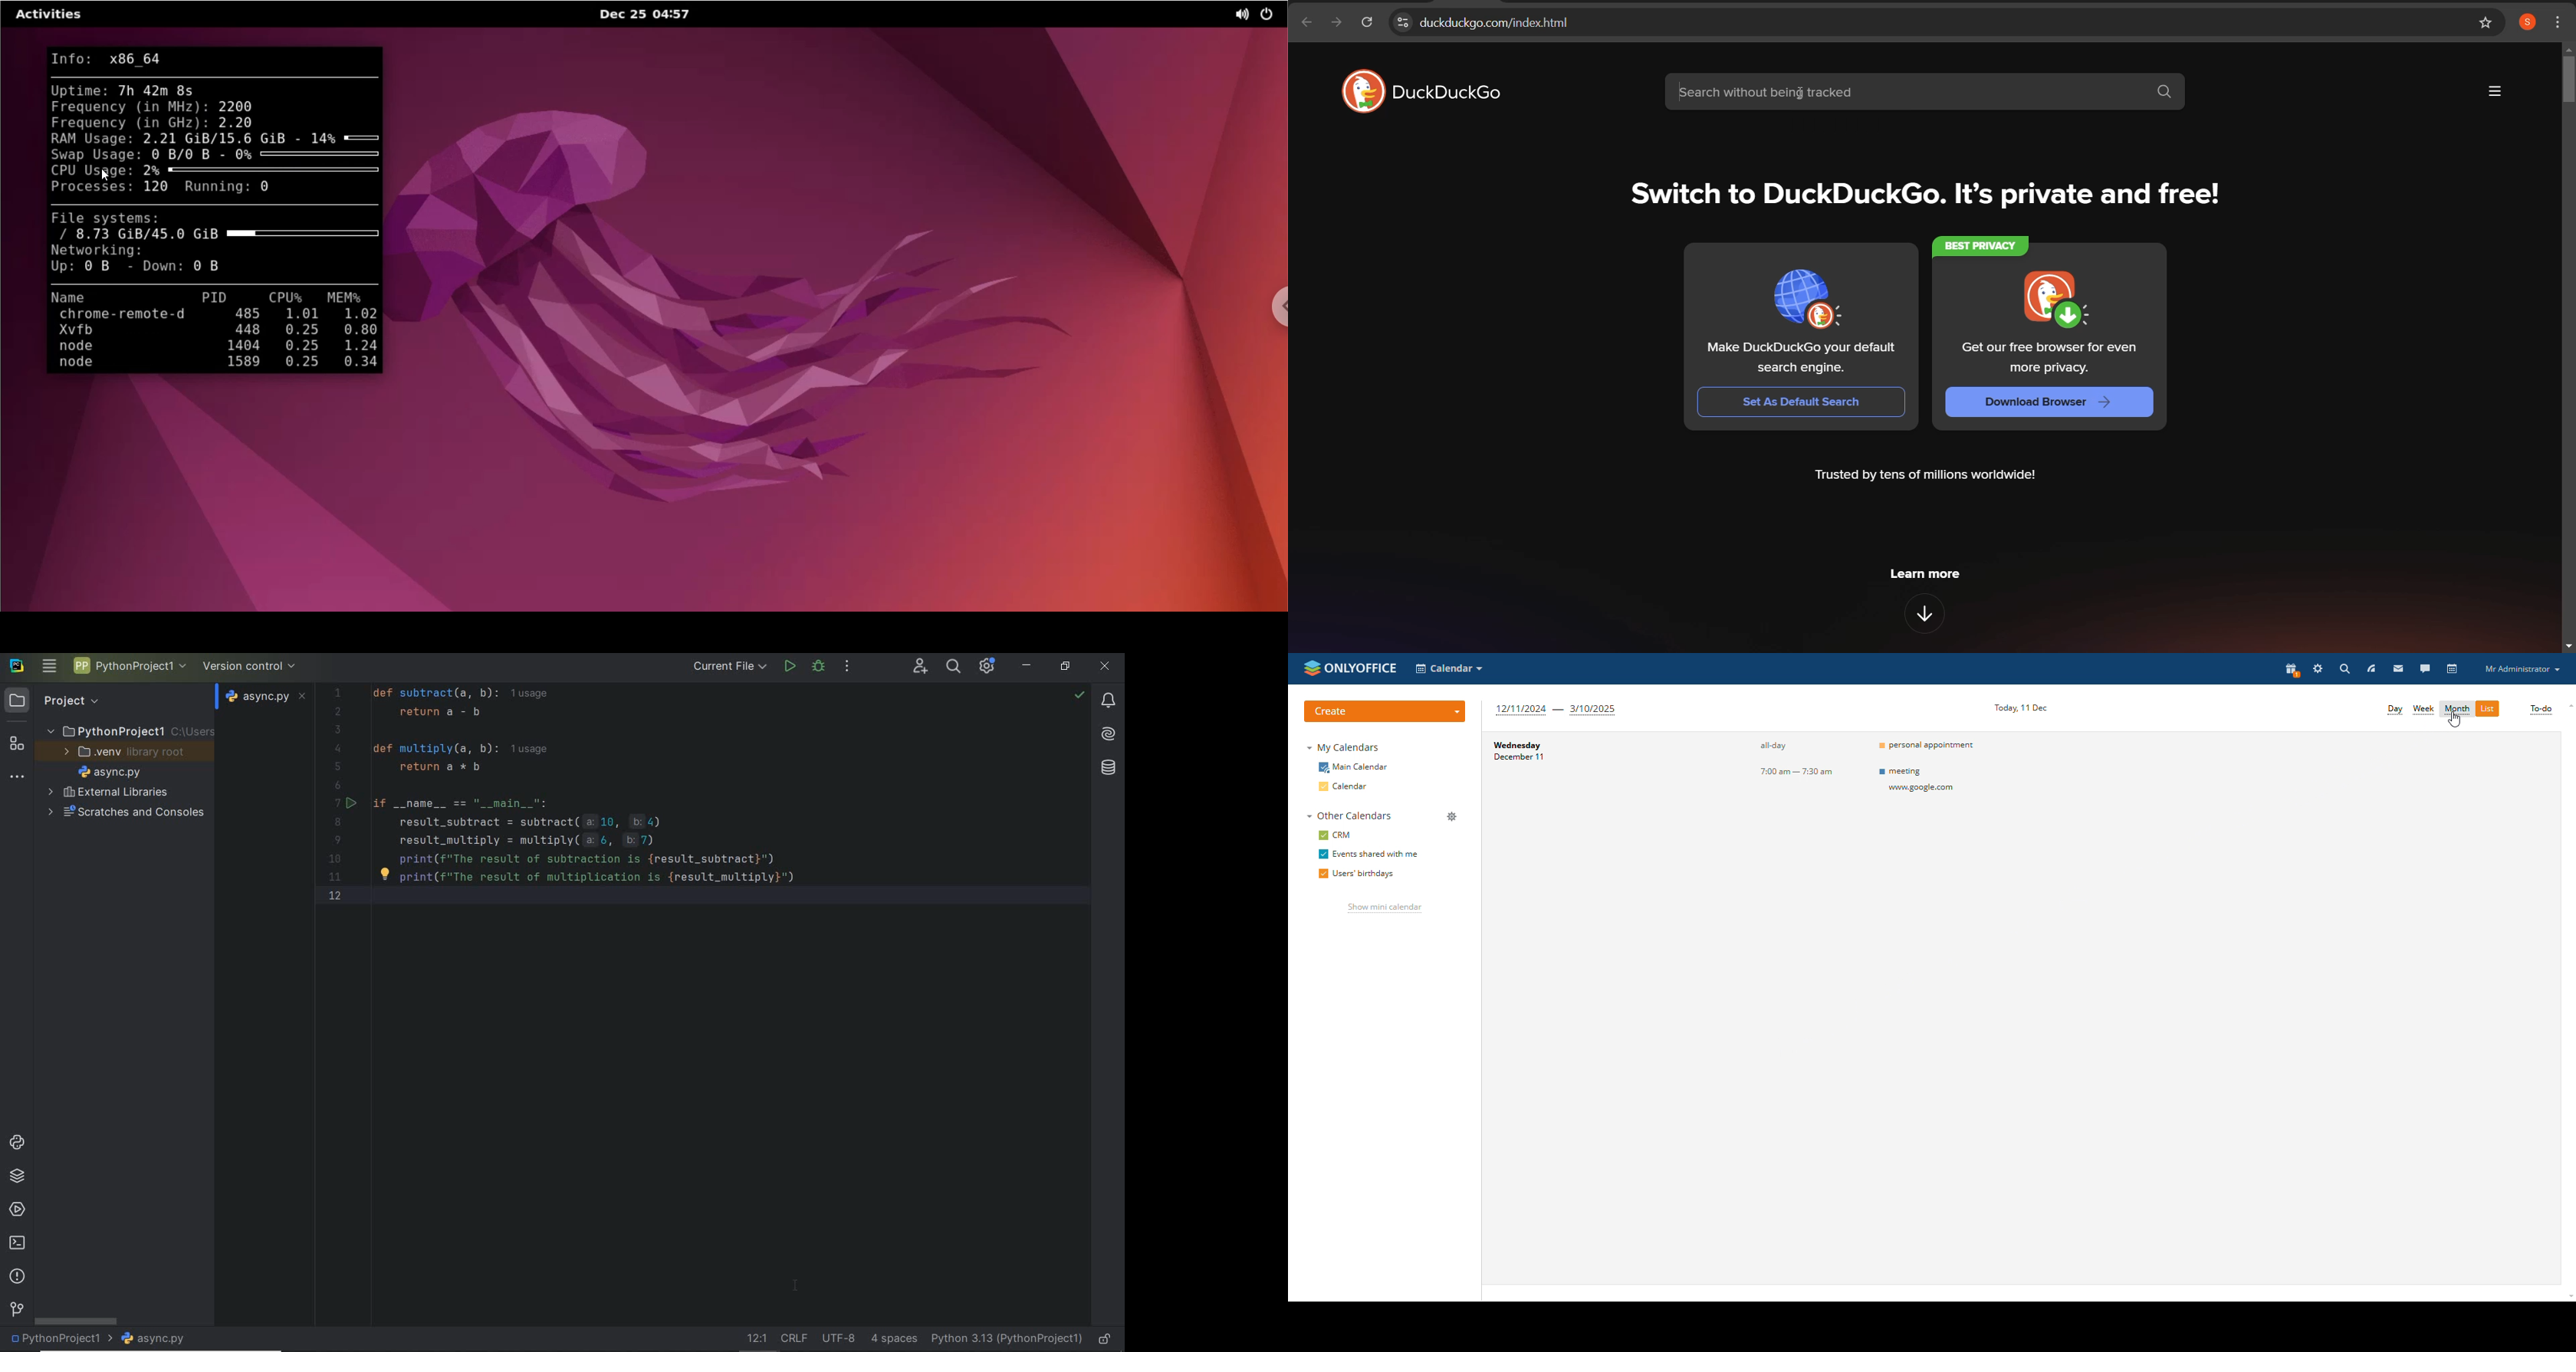 The image size is (2576, 1372). What do you see at coordinates (920, 666) in the screenshot?
I see `Code With Me` at bounding box center [920, 666].